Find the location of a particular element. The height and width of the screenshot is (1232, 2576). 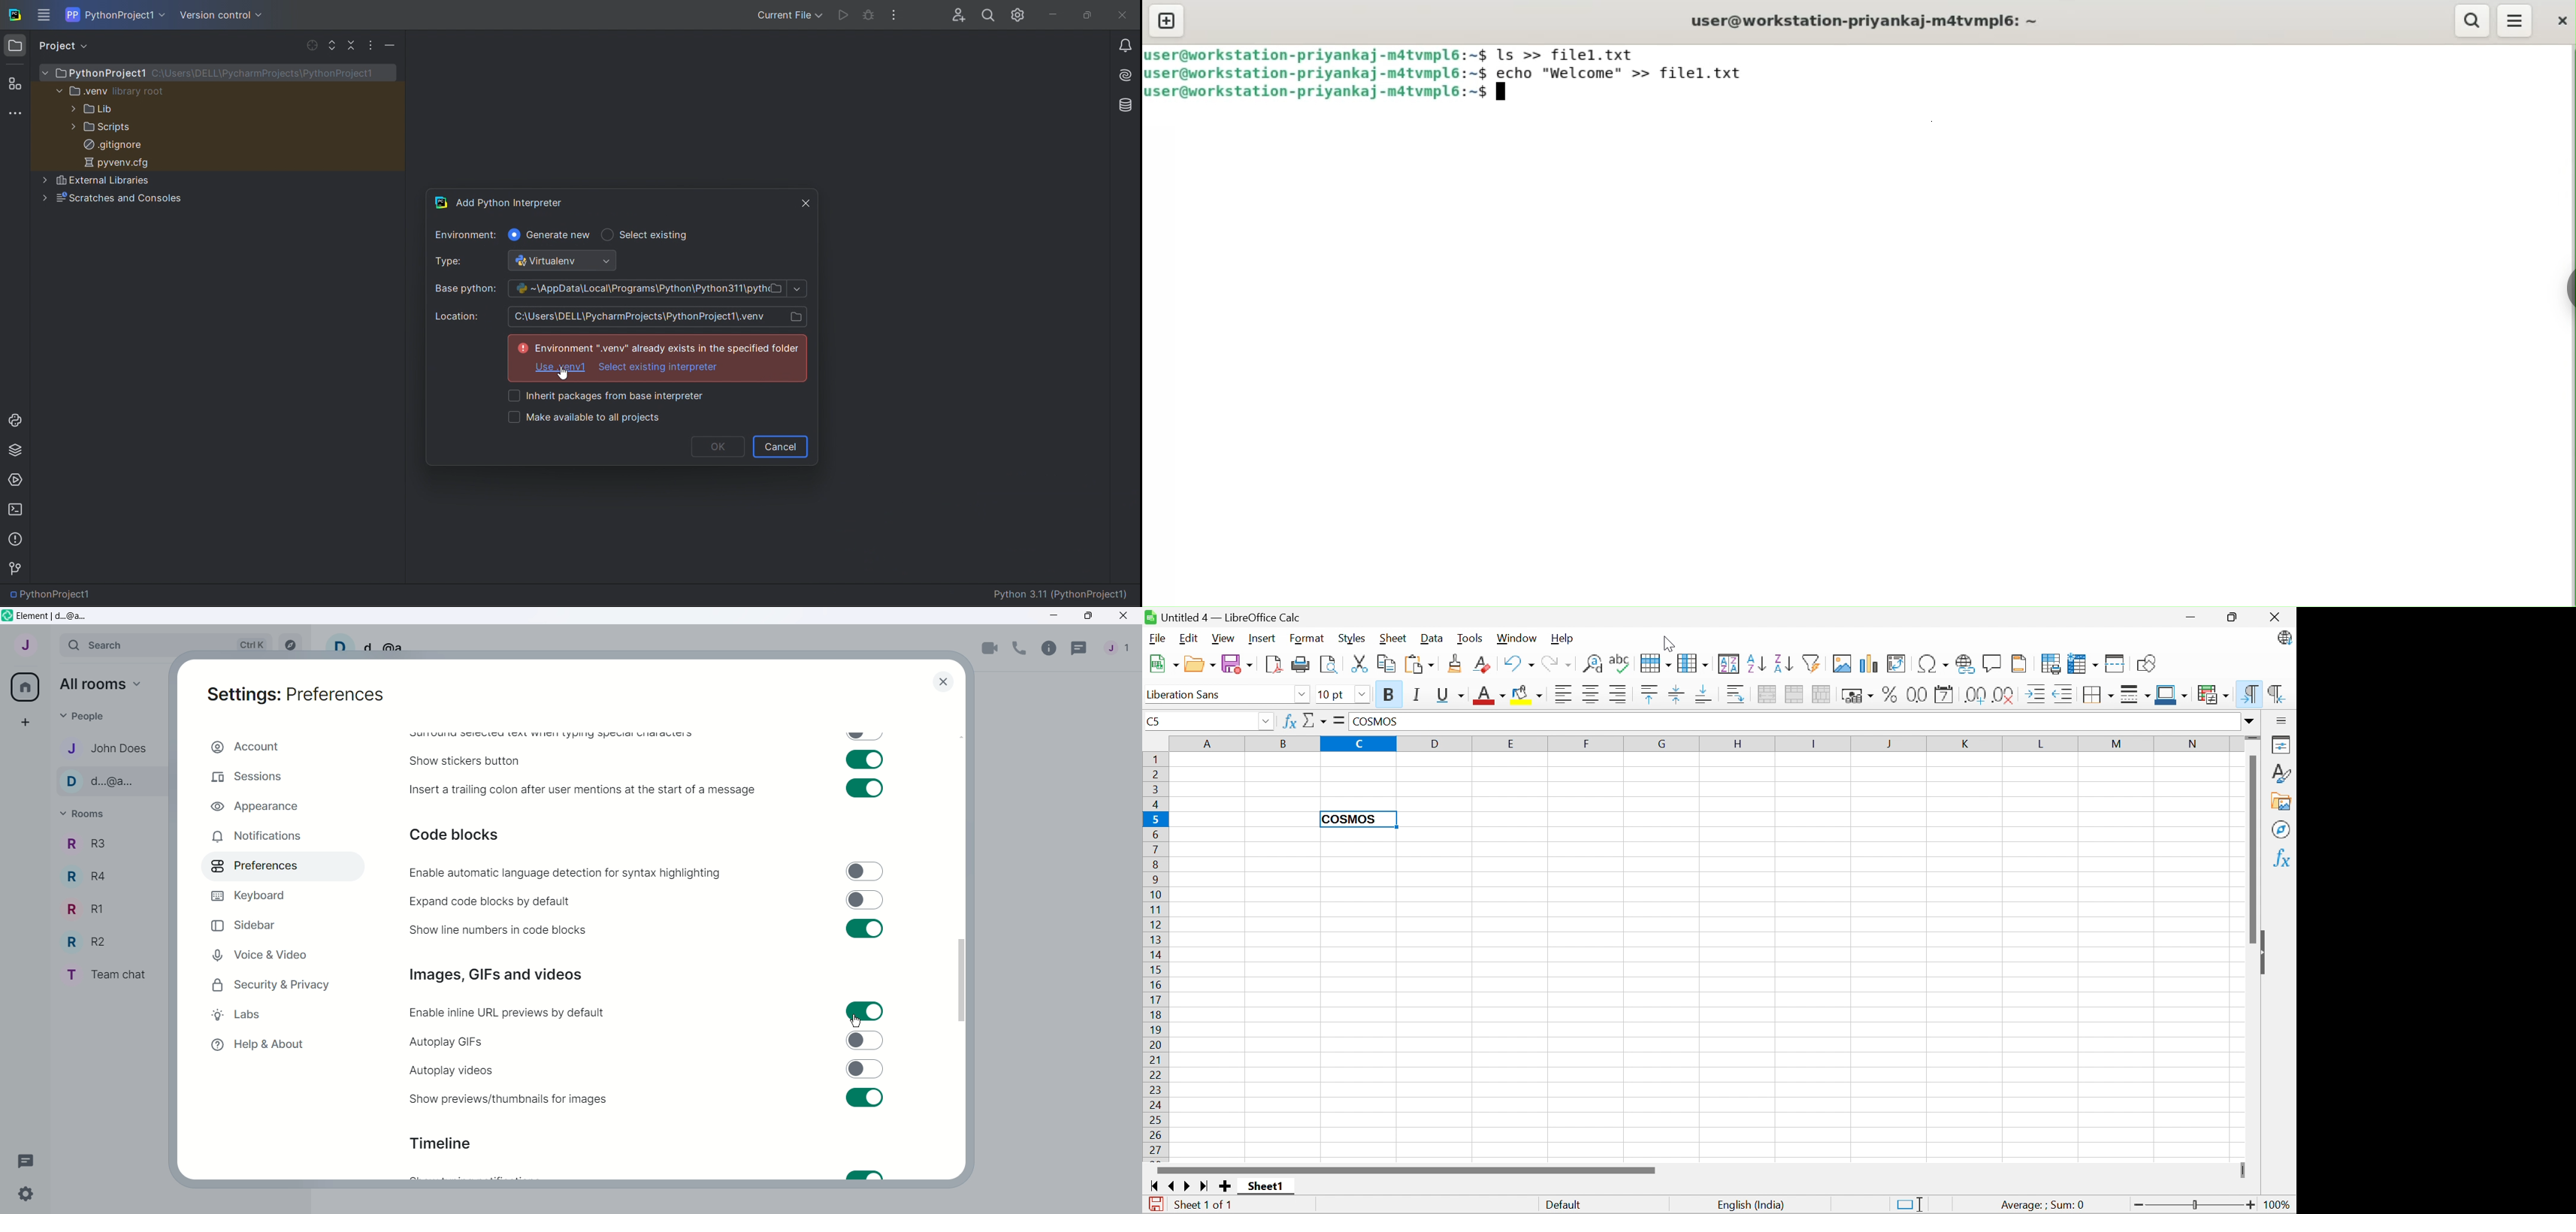

Autoplay GIFs is located at coordinates (447, 1042).